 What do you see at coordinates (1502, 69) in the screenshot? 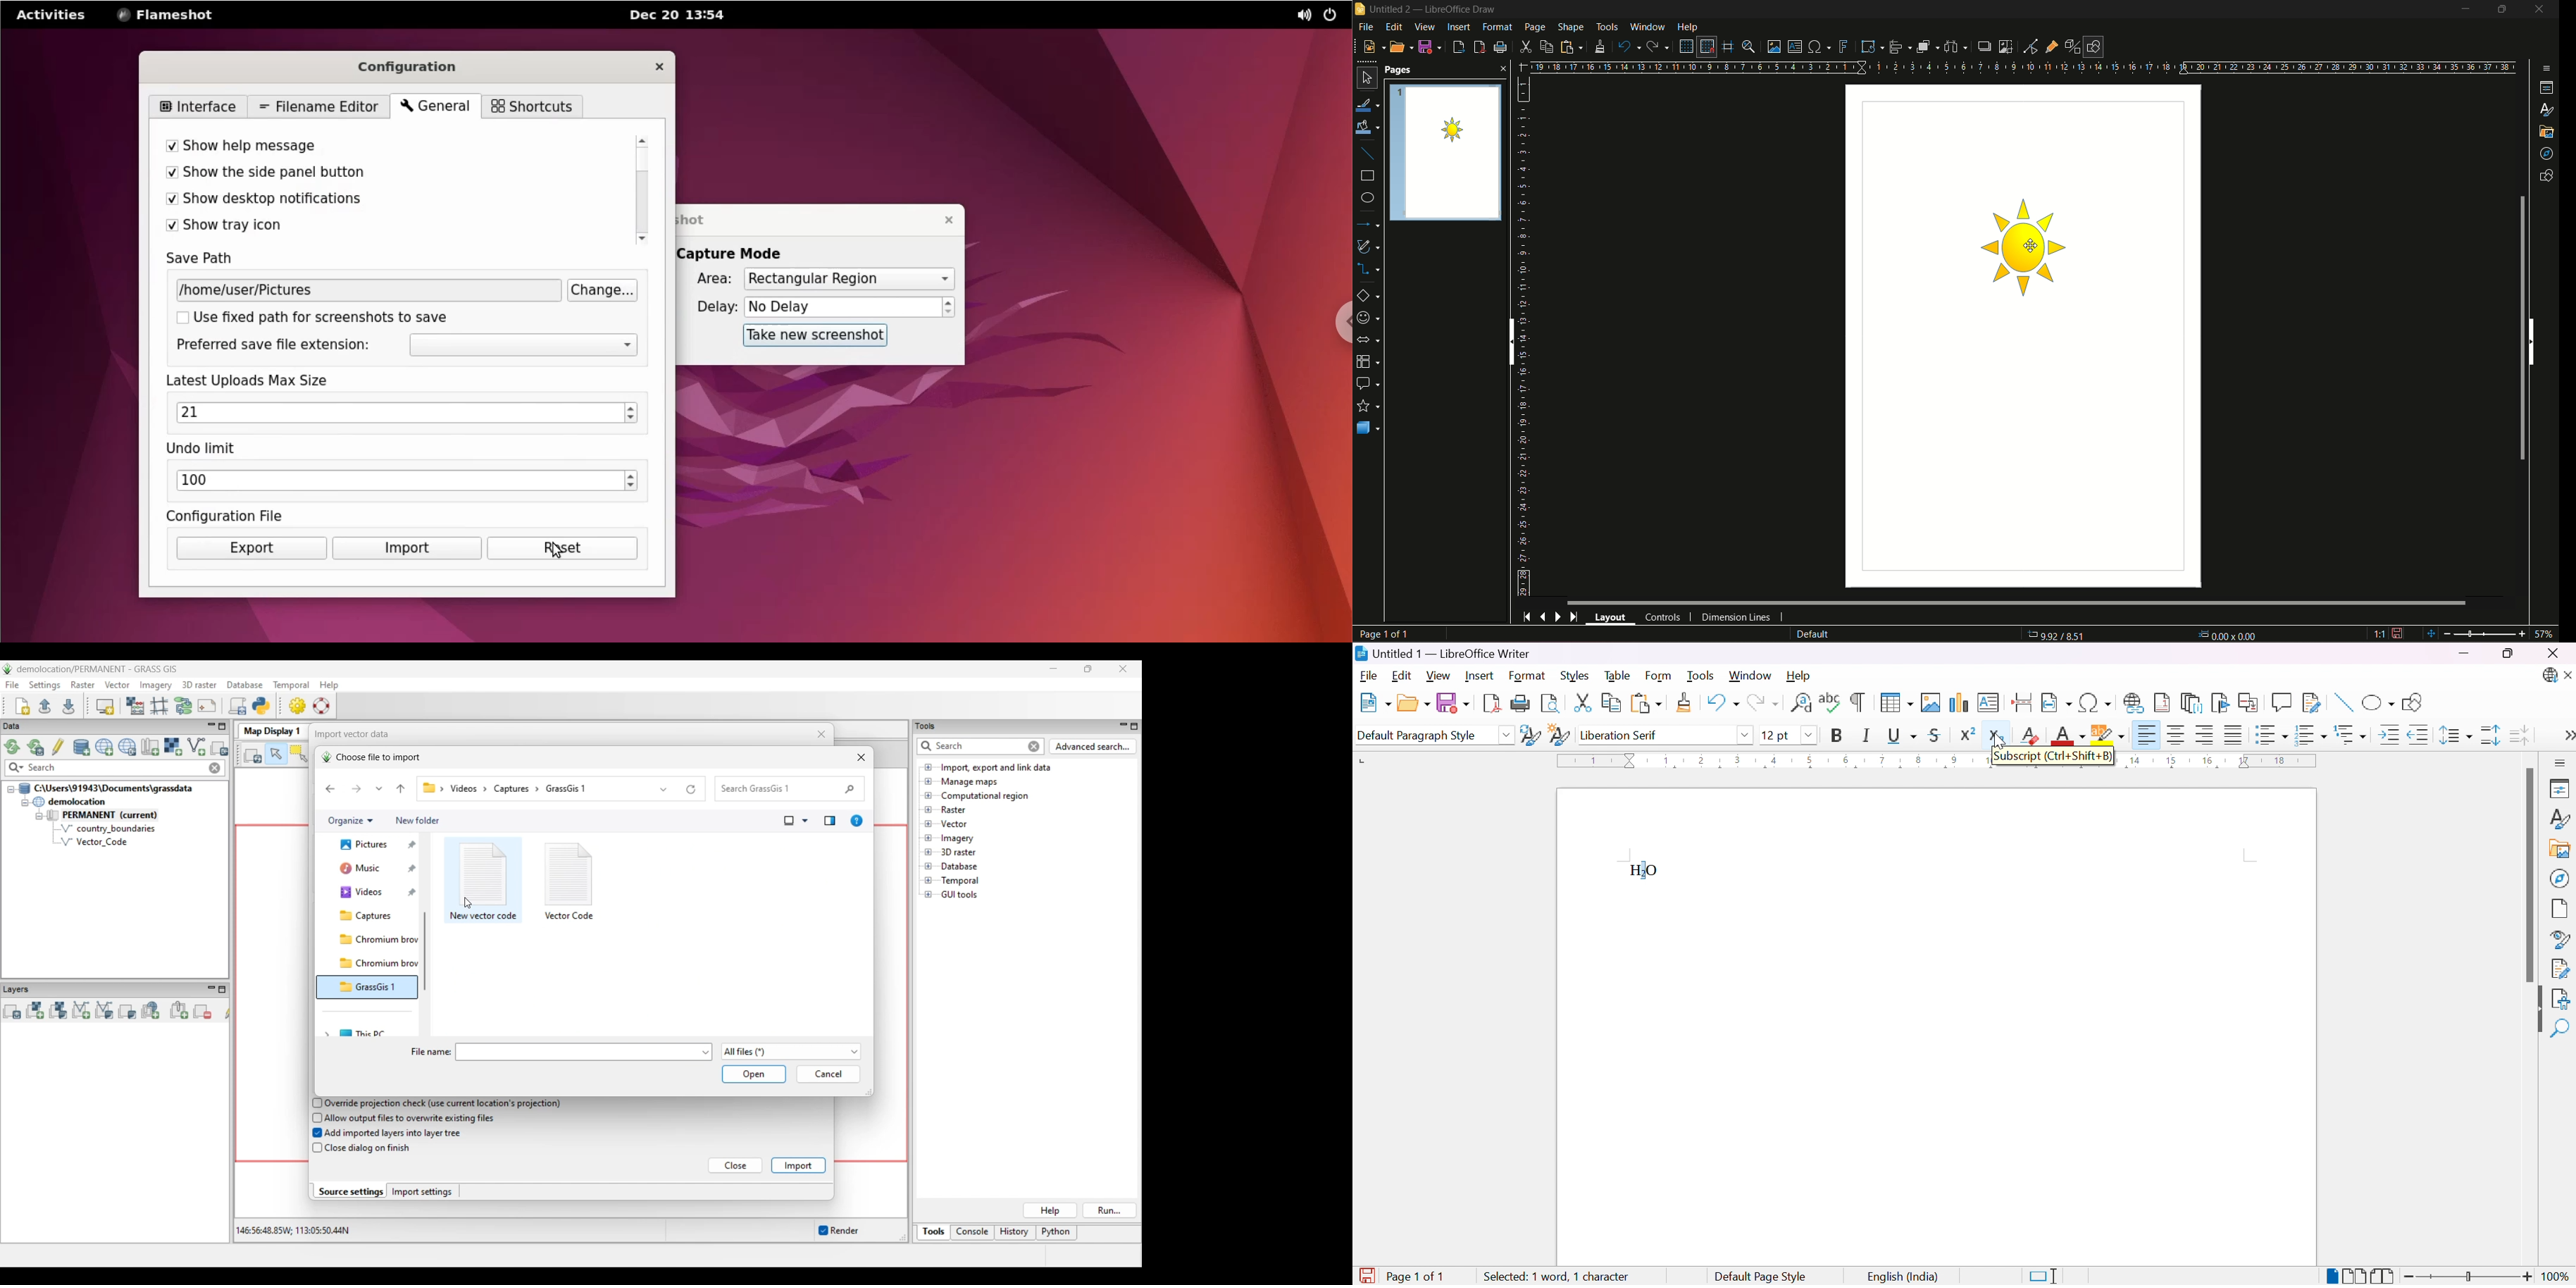
I see `close` at bounding box center [1502, 69].